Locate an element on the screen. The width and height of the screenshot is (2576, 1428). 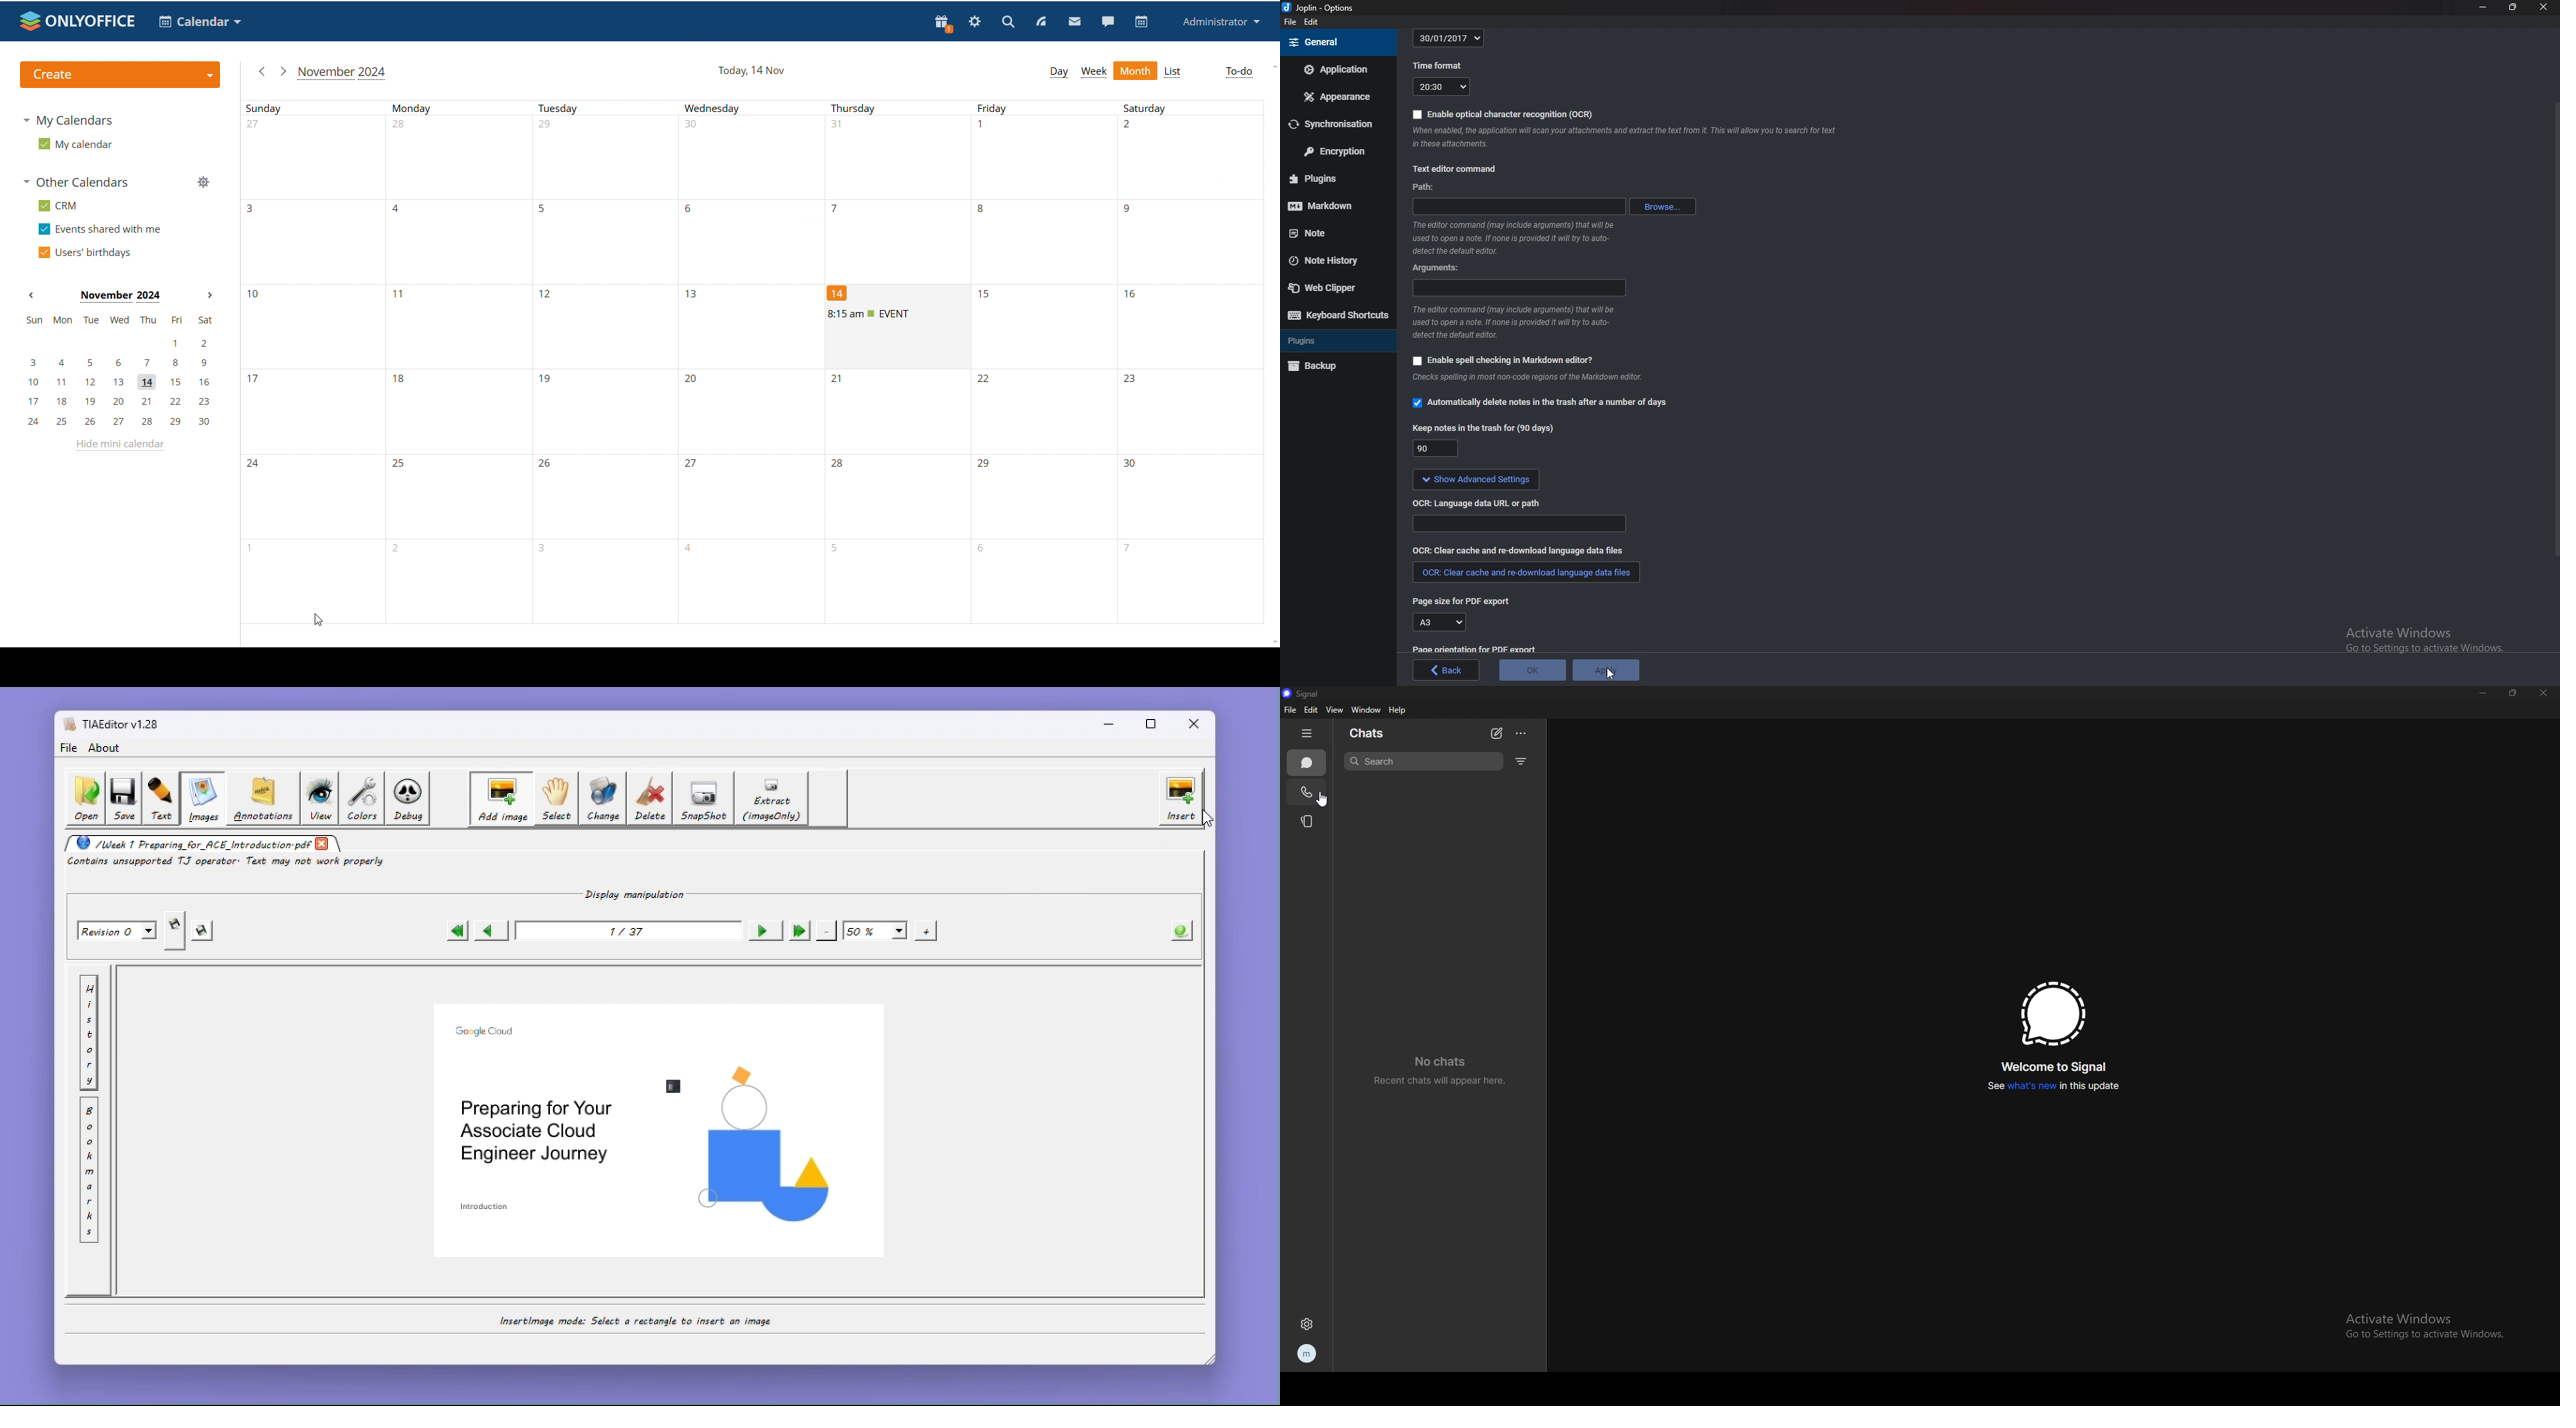
Keyboard shortcuts is located at coordinates (1337, 316).